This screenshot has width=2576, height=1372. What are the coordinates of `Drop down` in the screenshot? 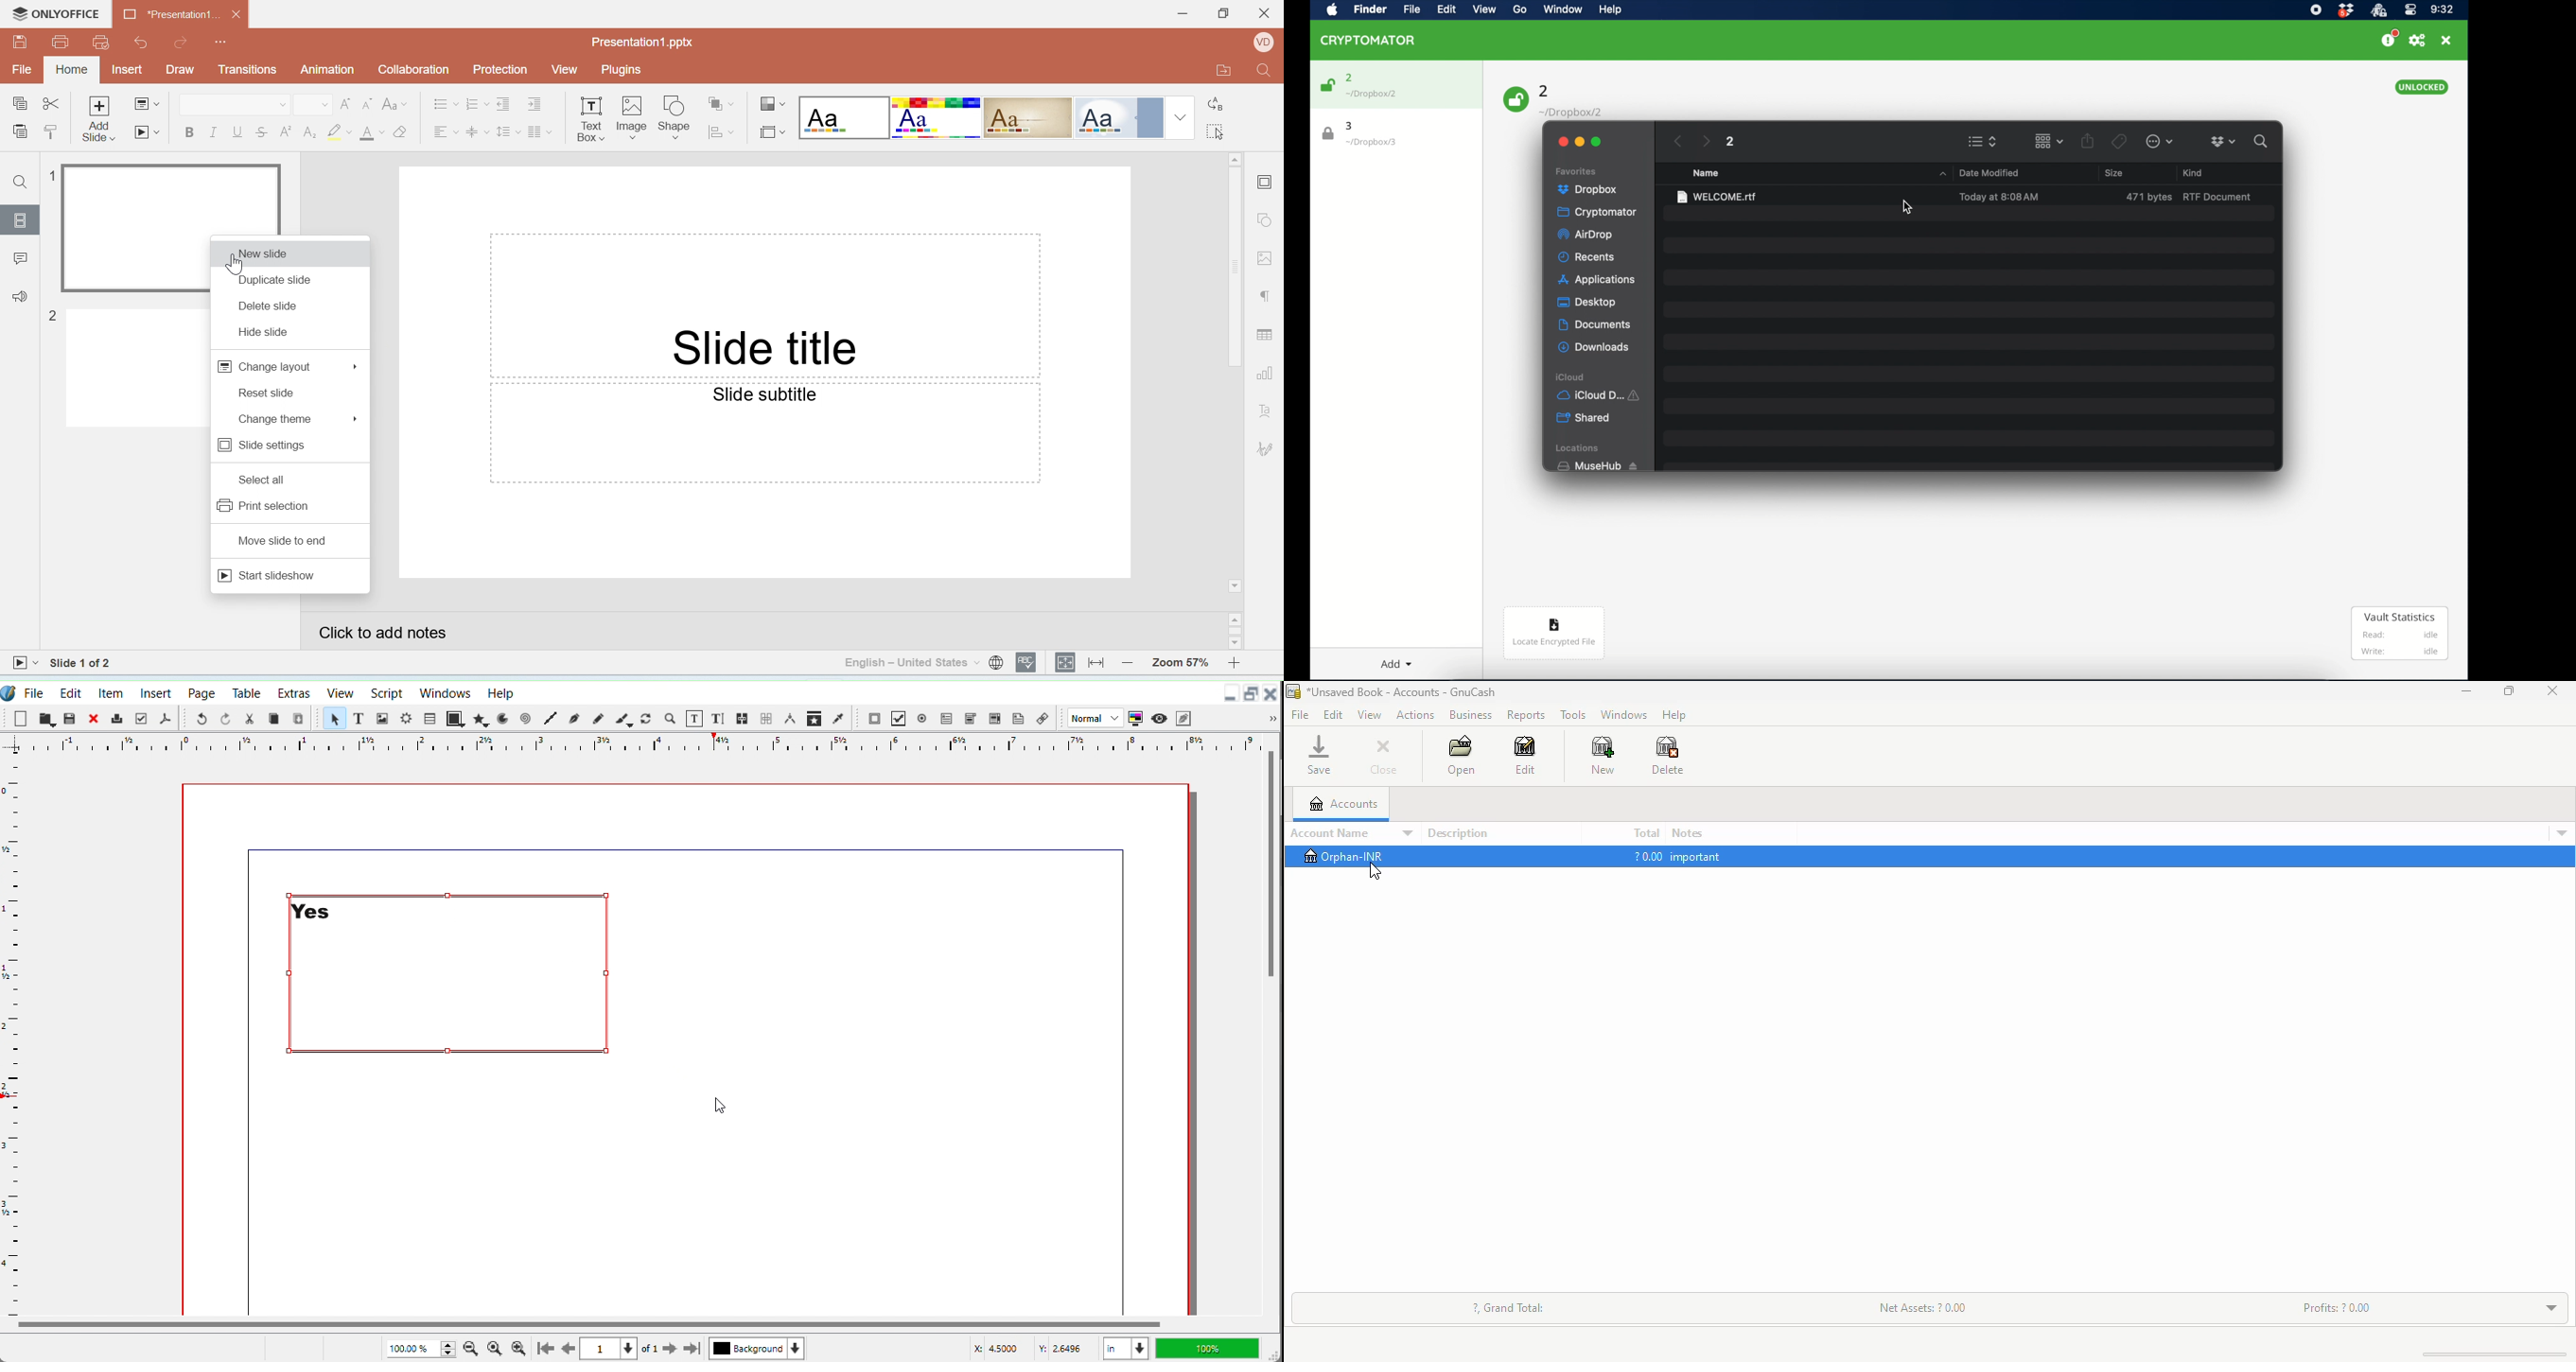 It's located at (1182, 117).